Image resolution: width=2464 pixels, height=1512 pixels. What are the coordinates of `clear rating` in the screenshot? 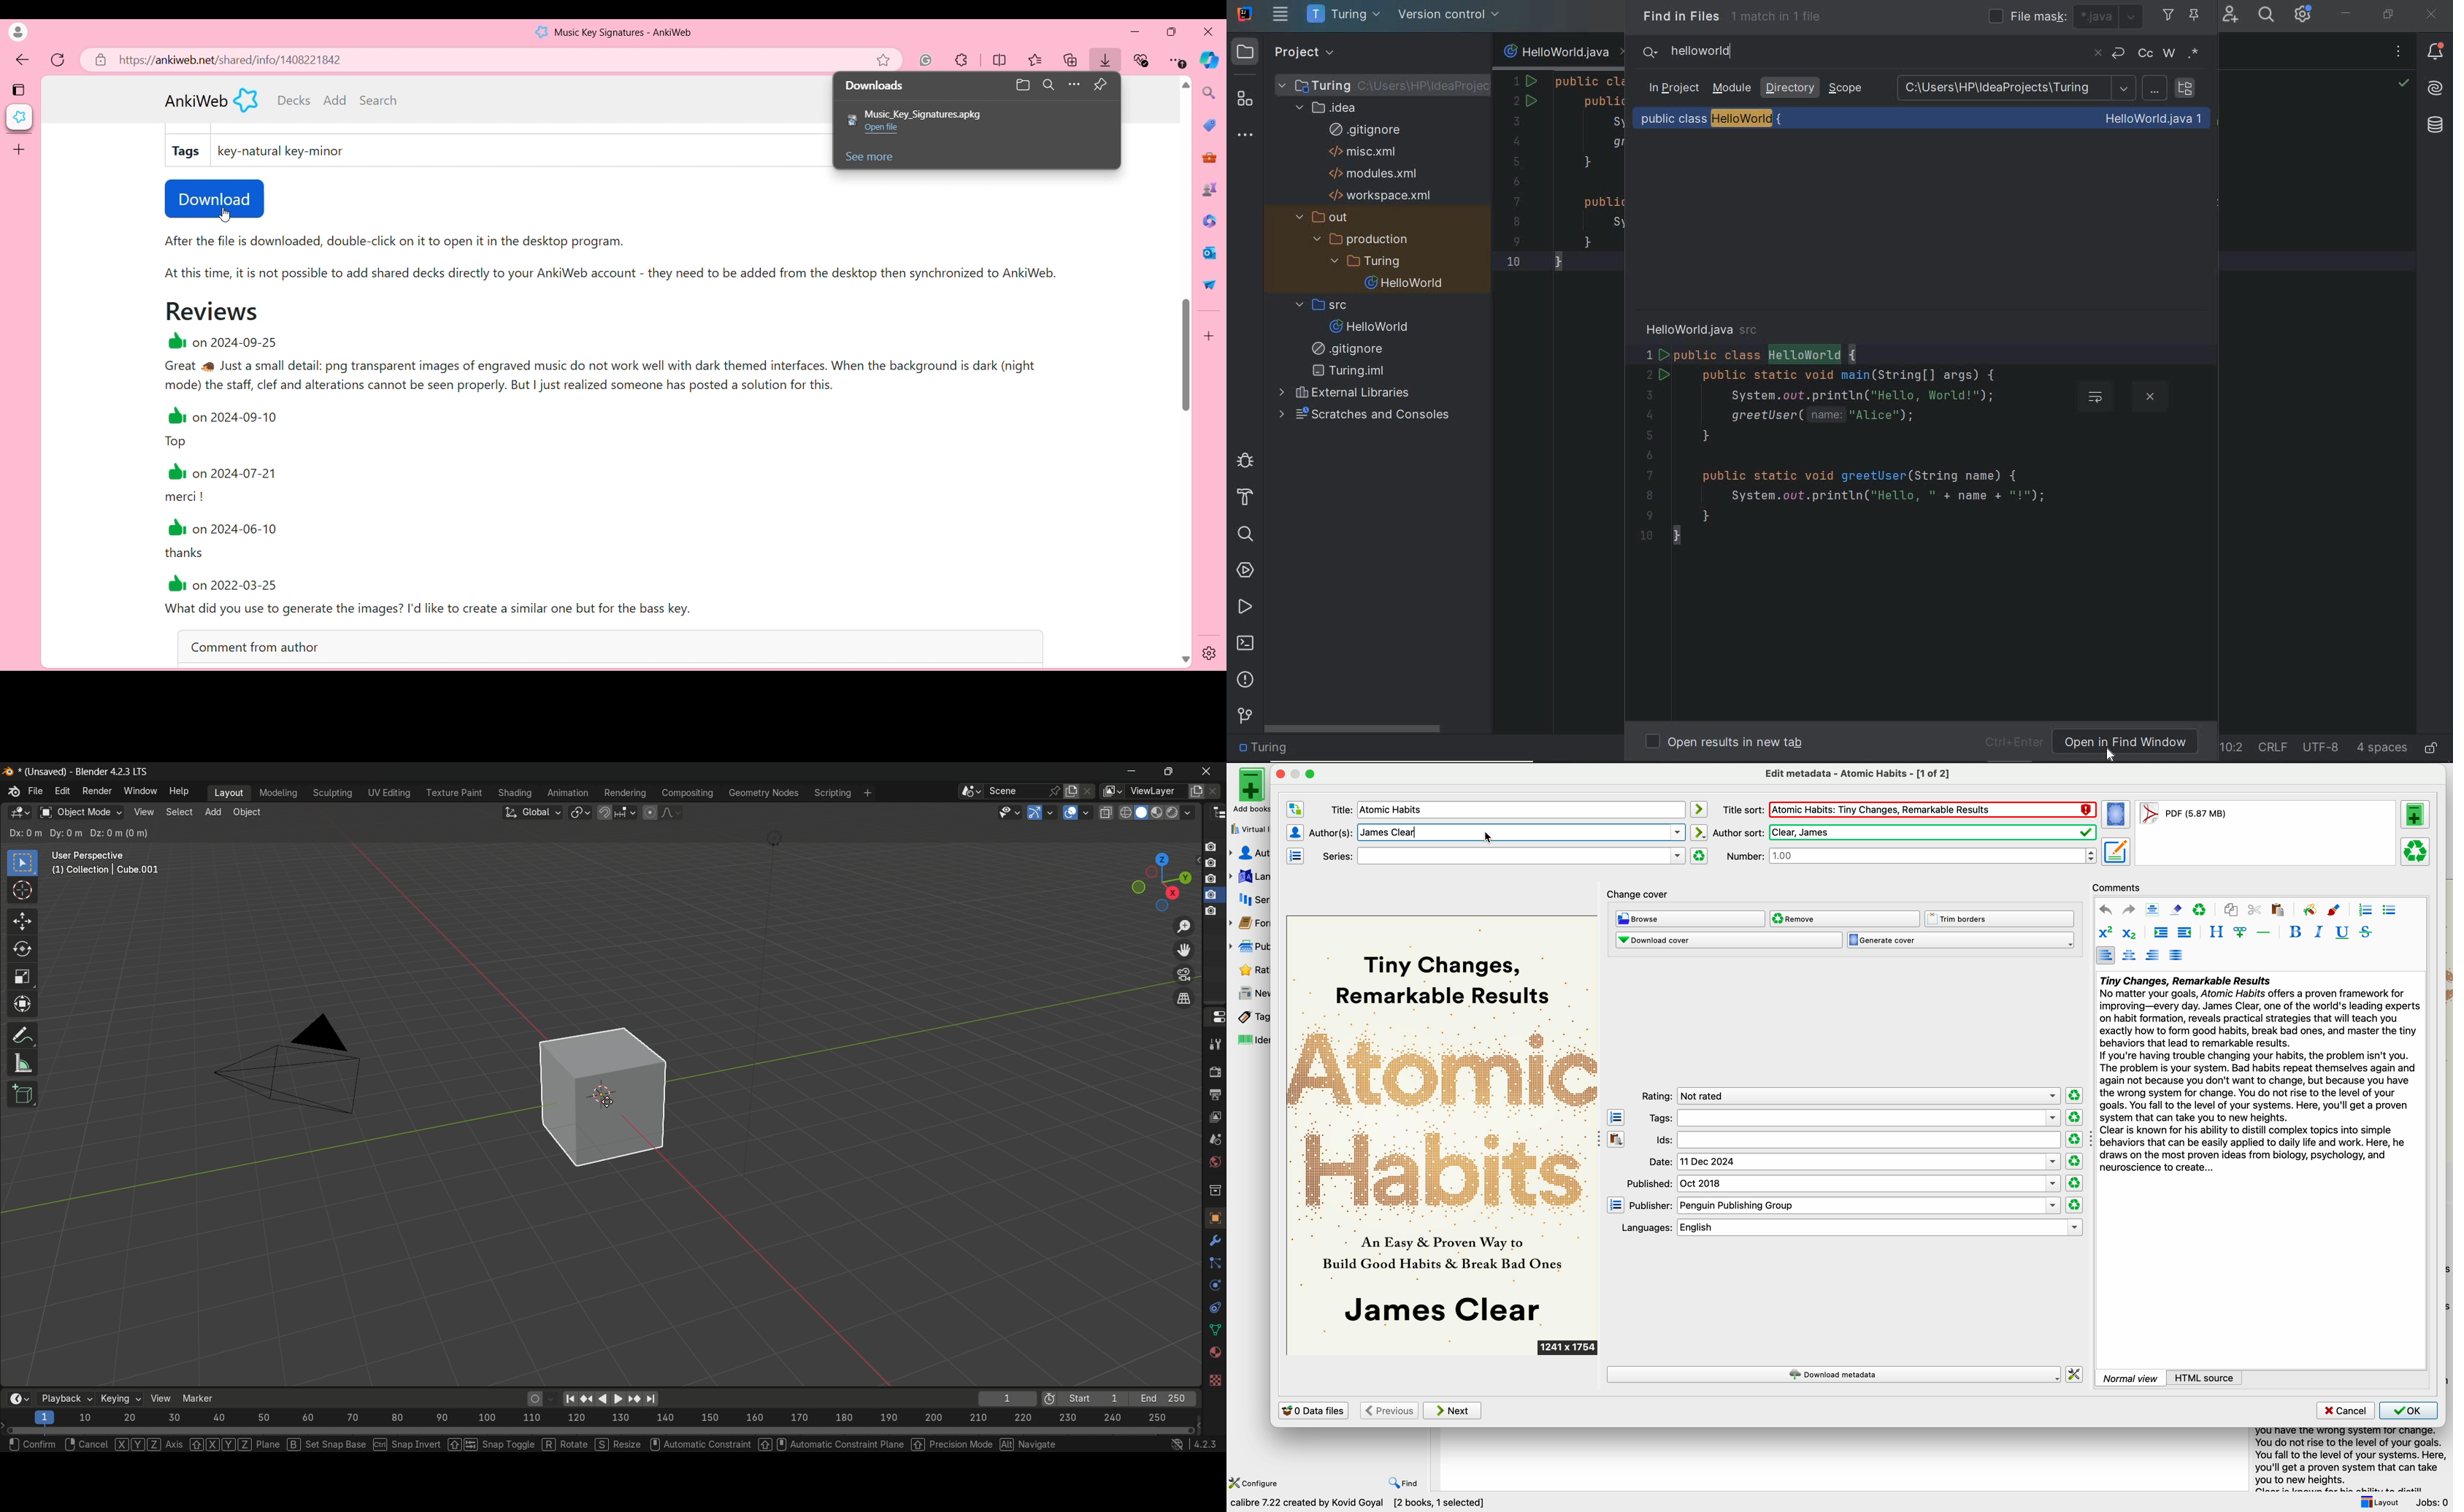 It's located at (2073, 1117).